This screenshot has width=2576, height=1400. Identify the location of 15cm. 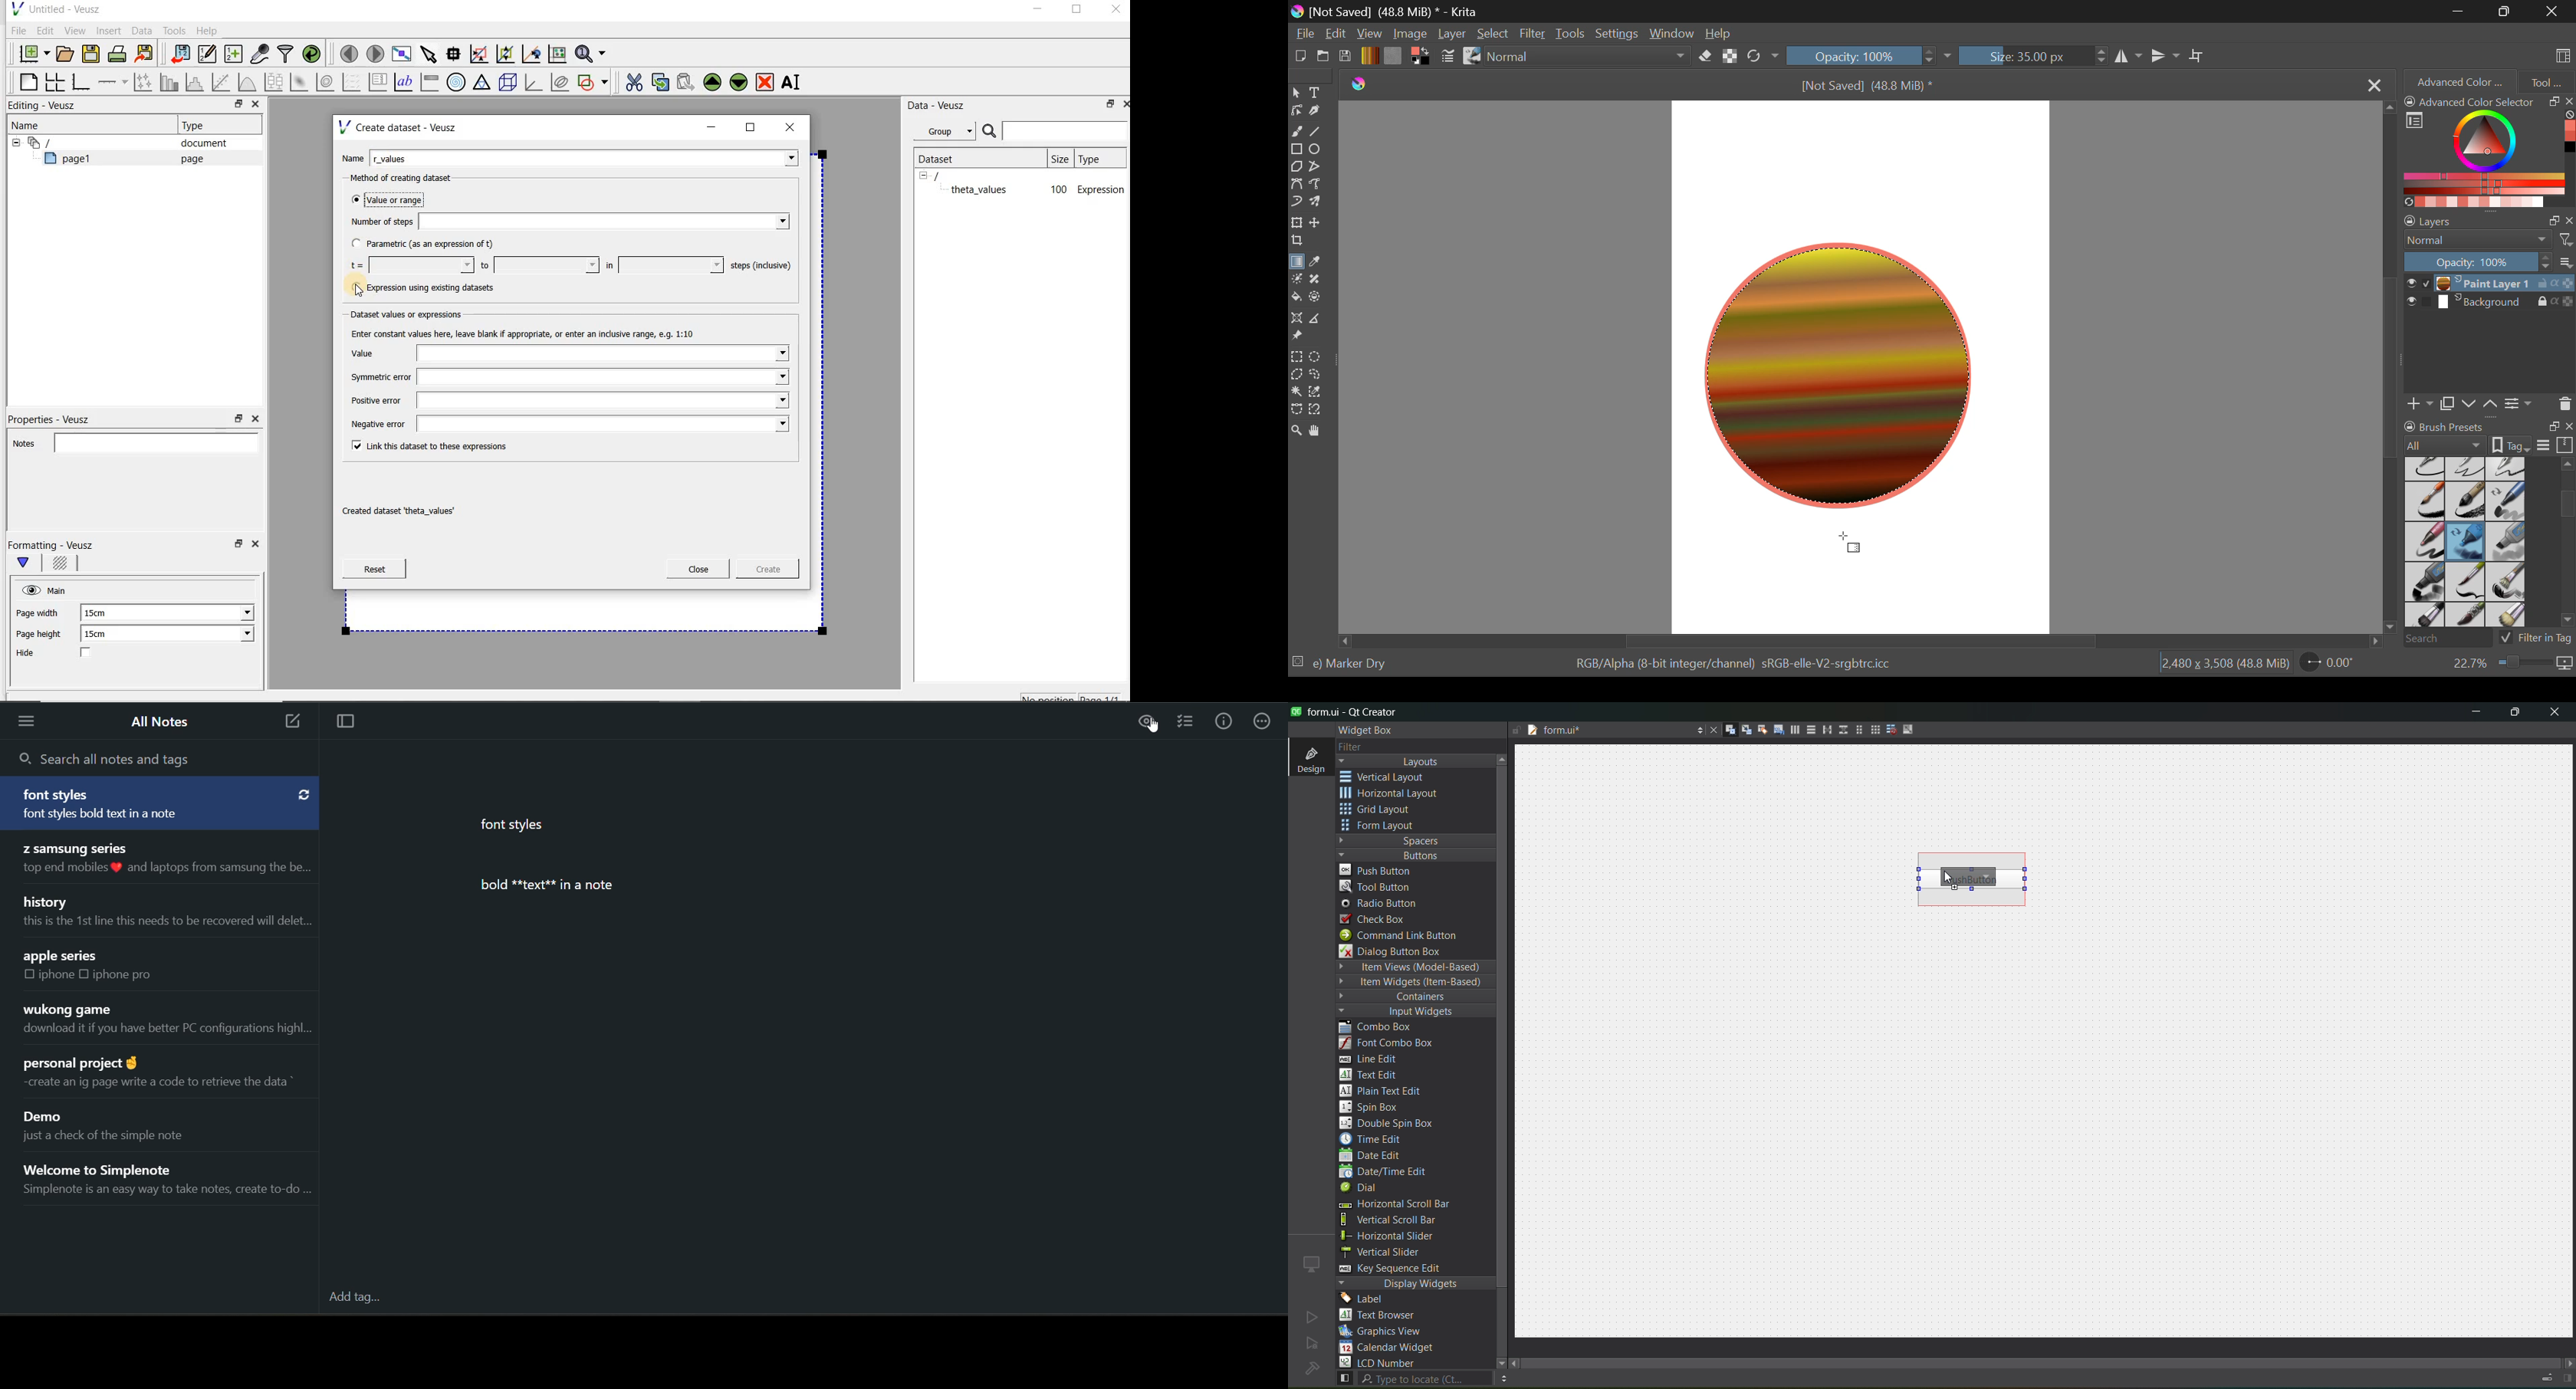
(104, 634).